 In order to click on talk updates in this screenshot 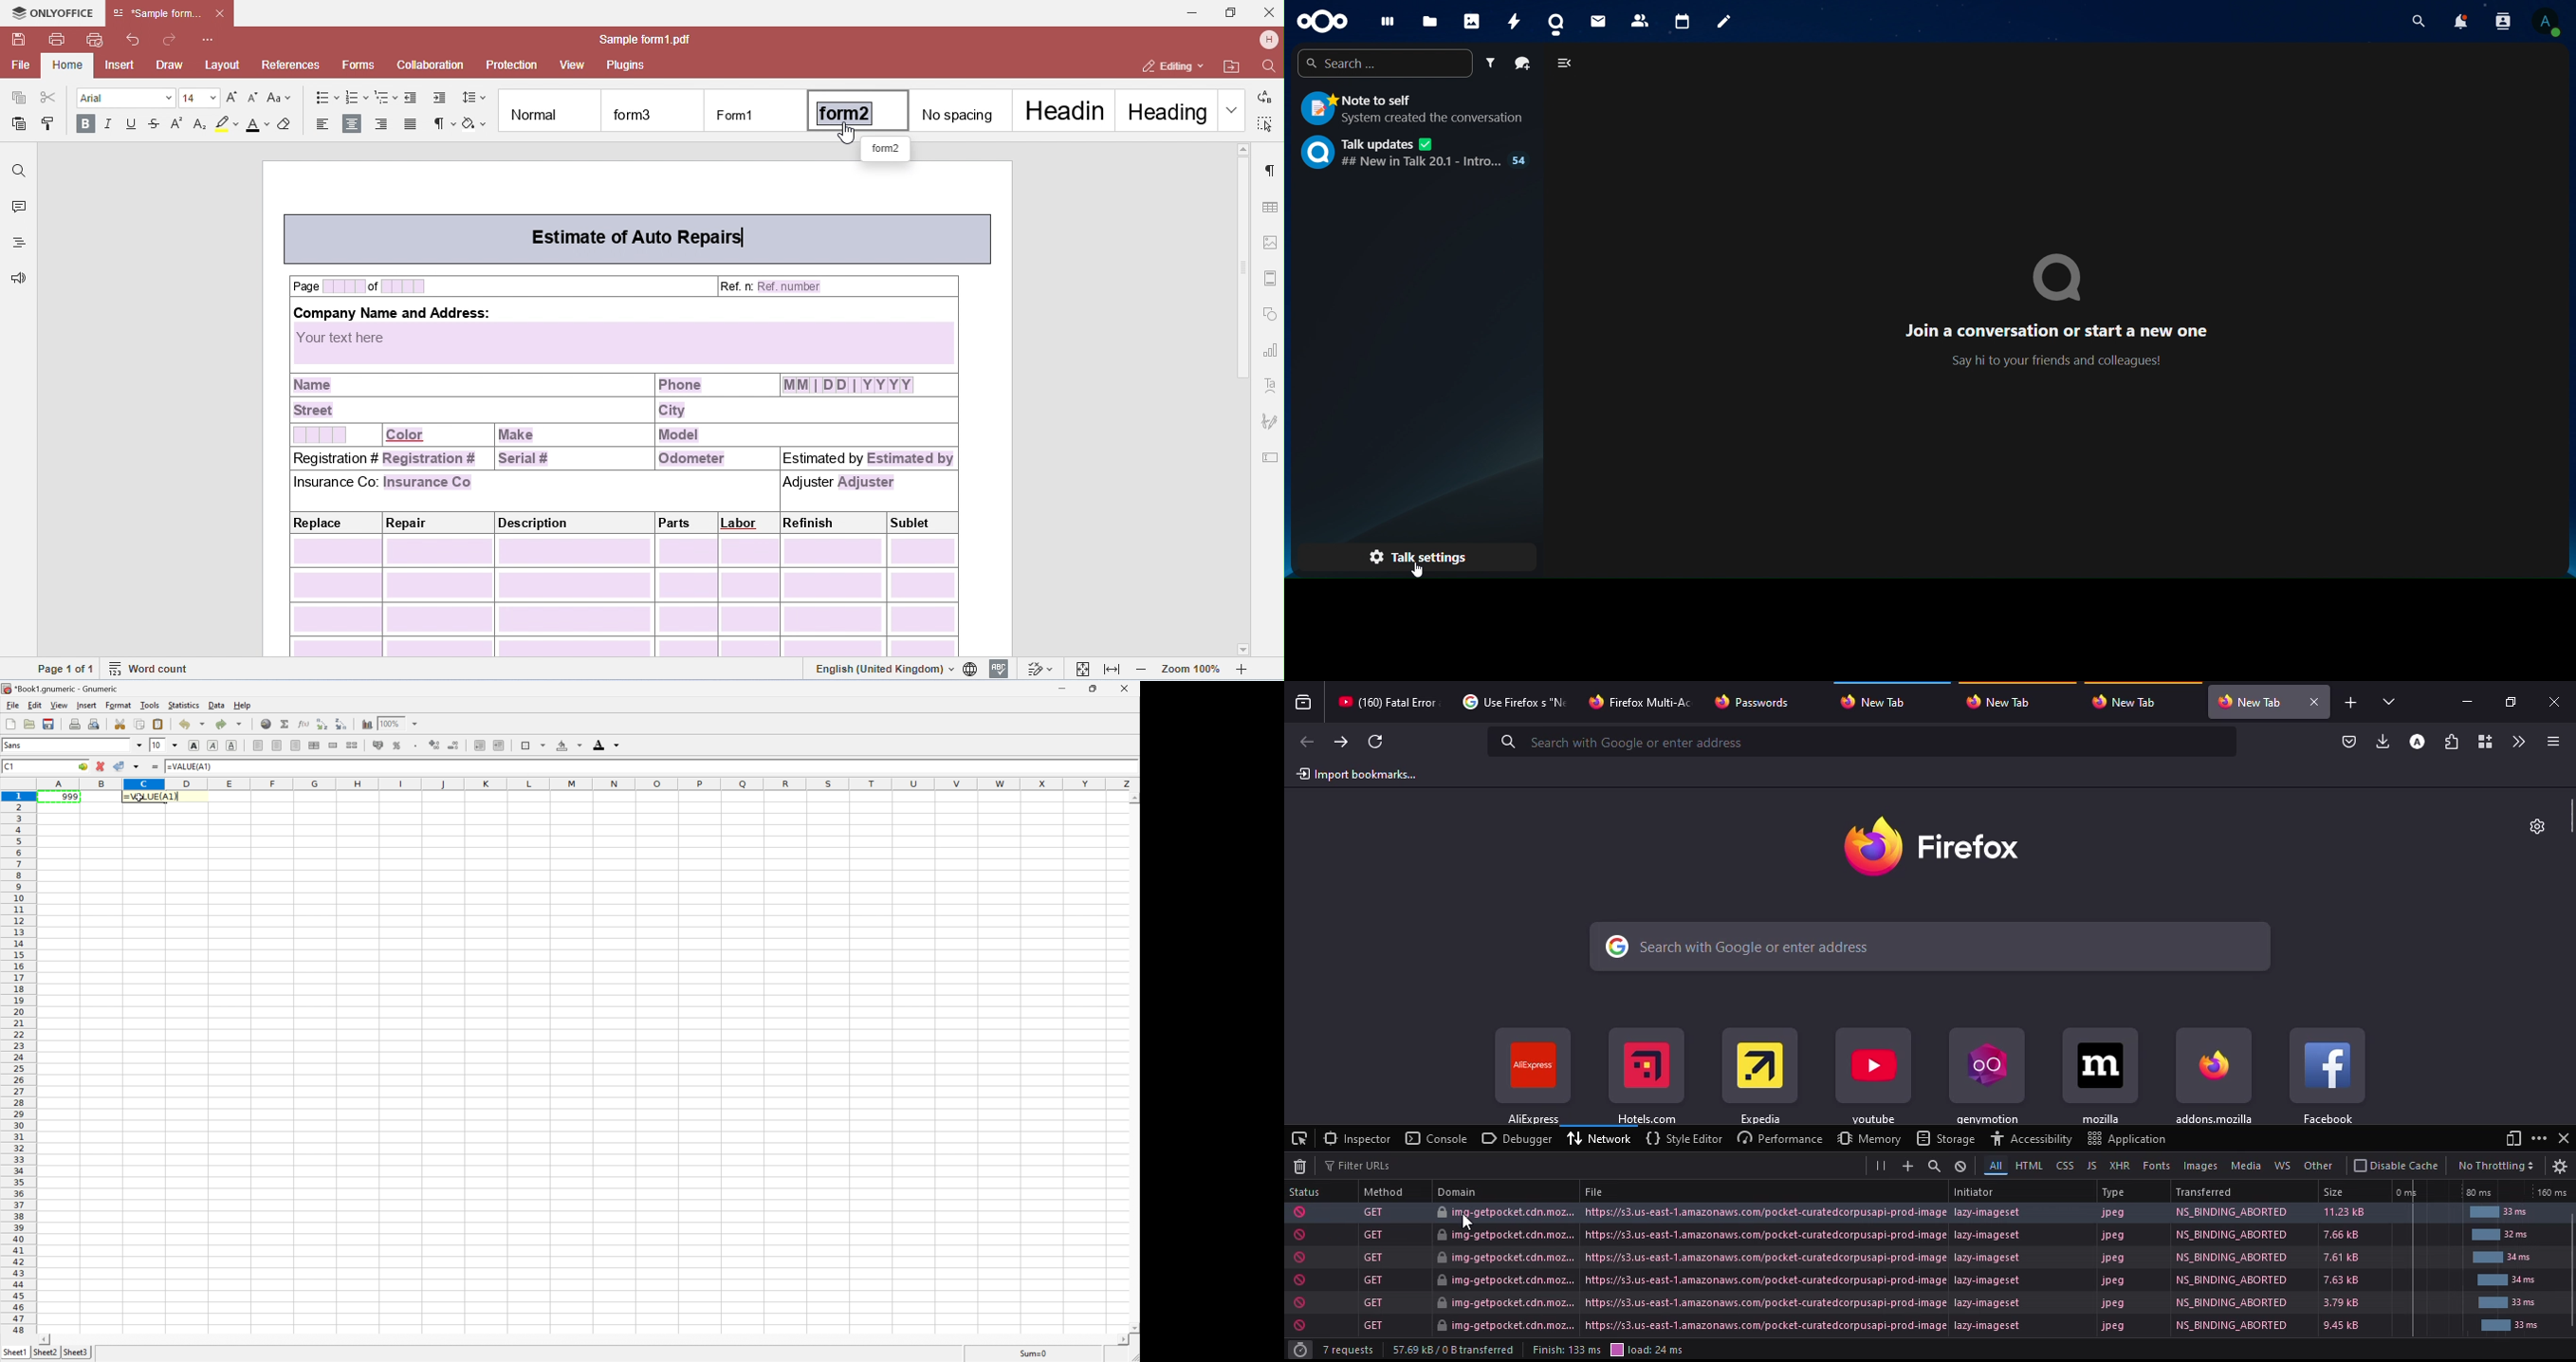, I will do `click(1416, 152)`.